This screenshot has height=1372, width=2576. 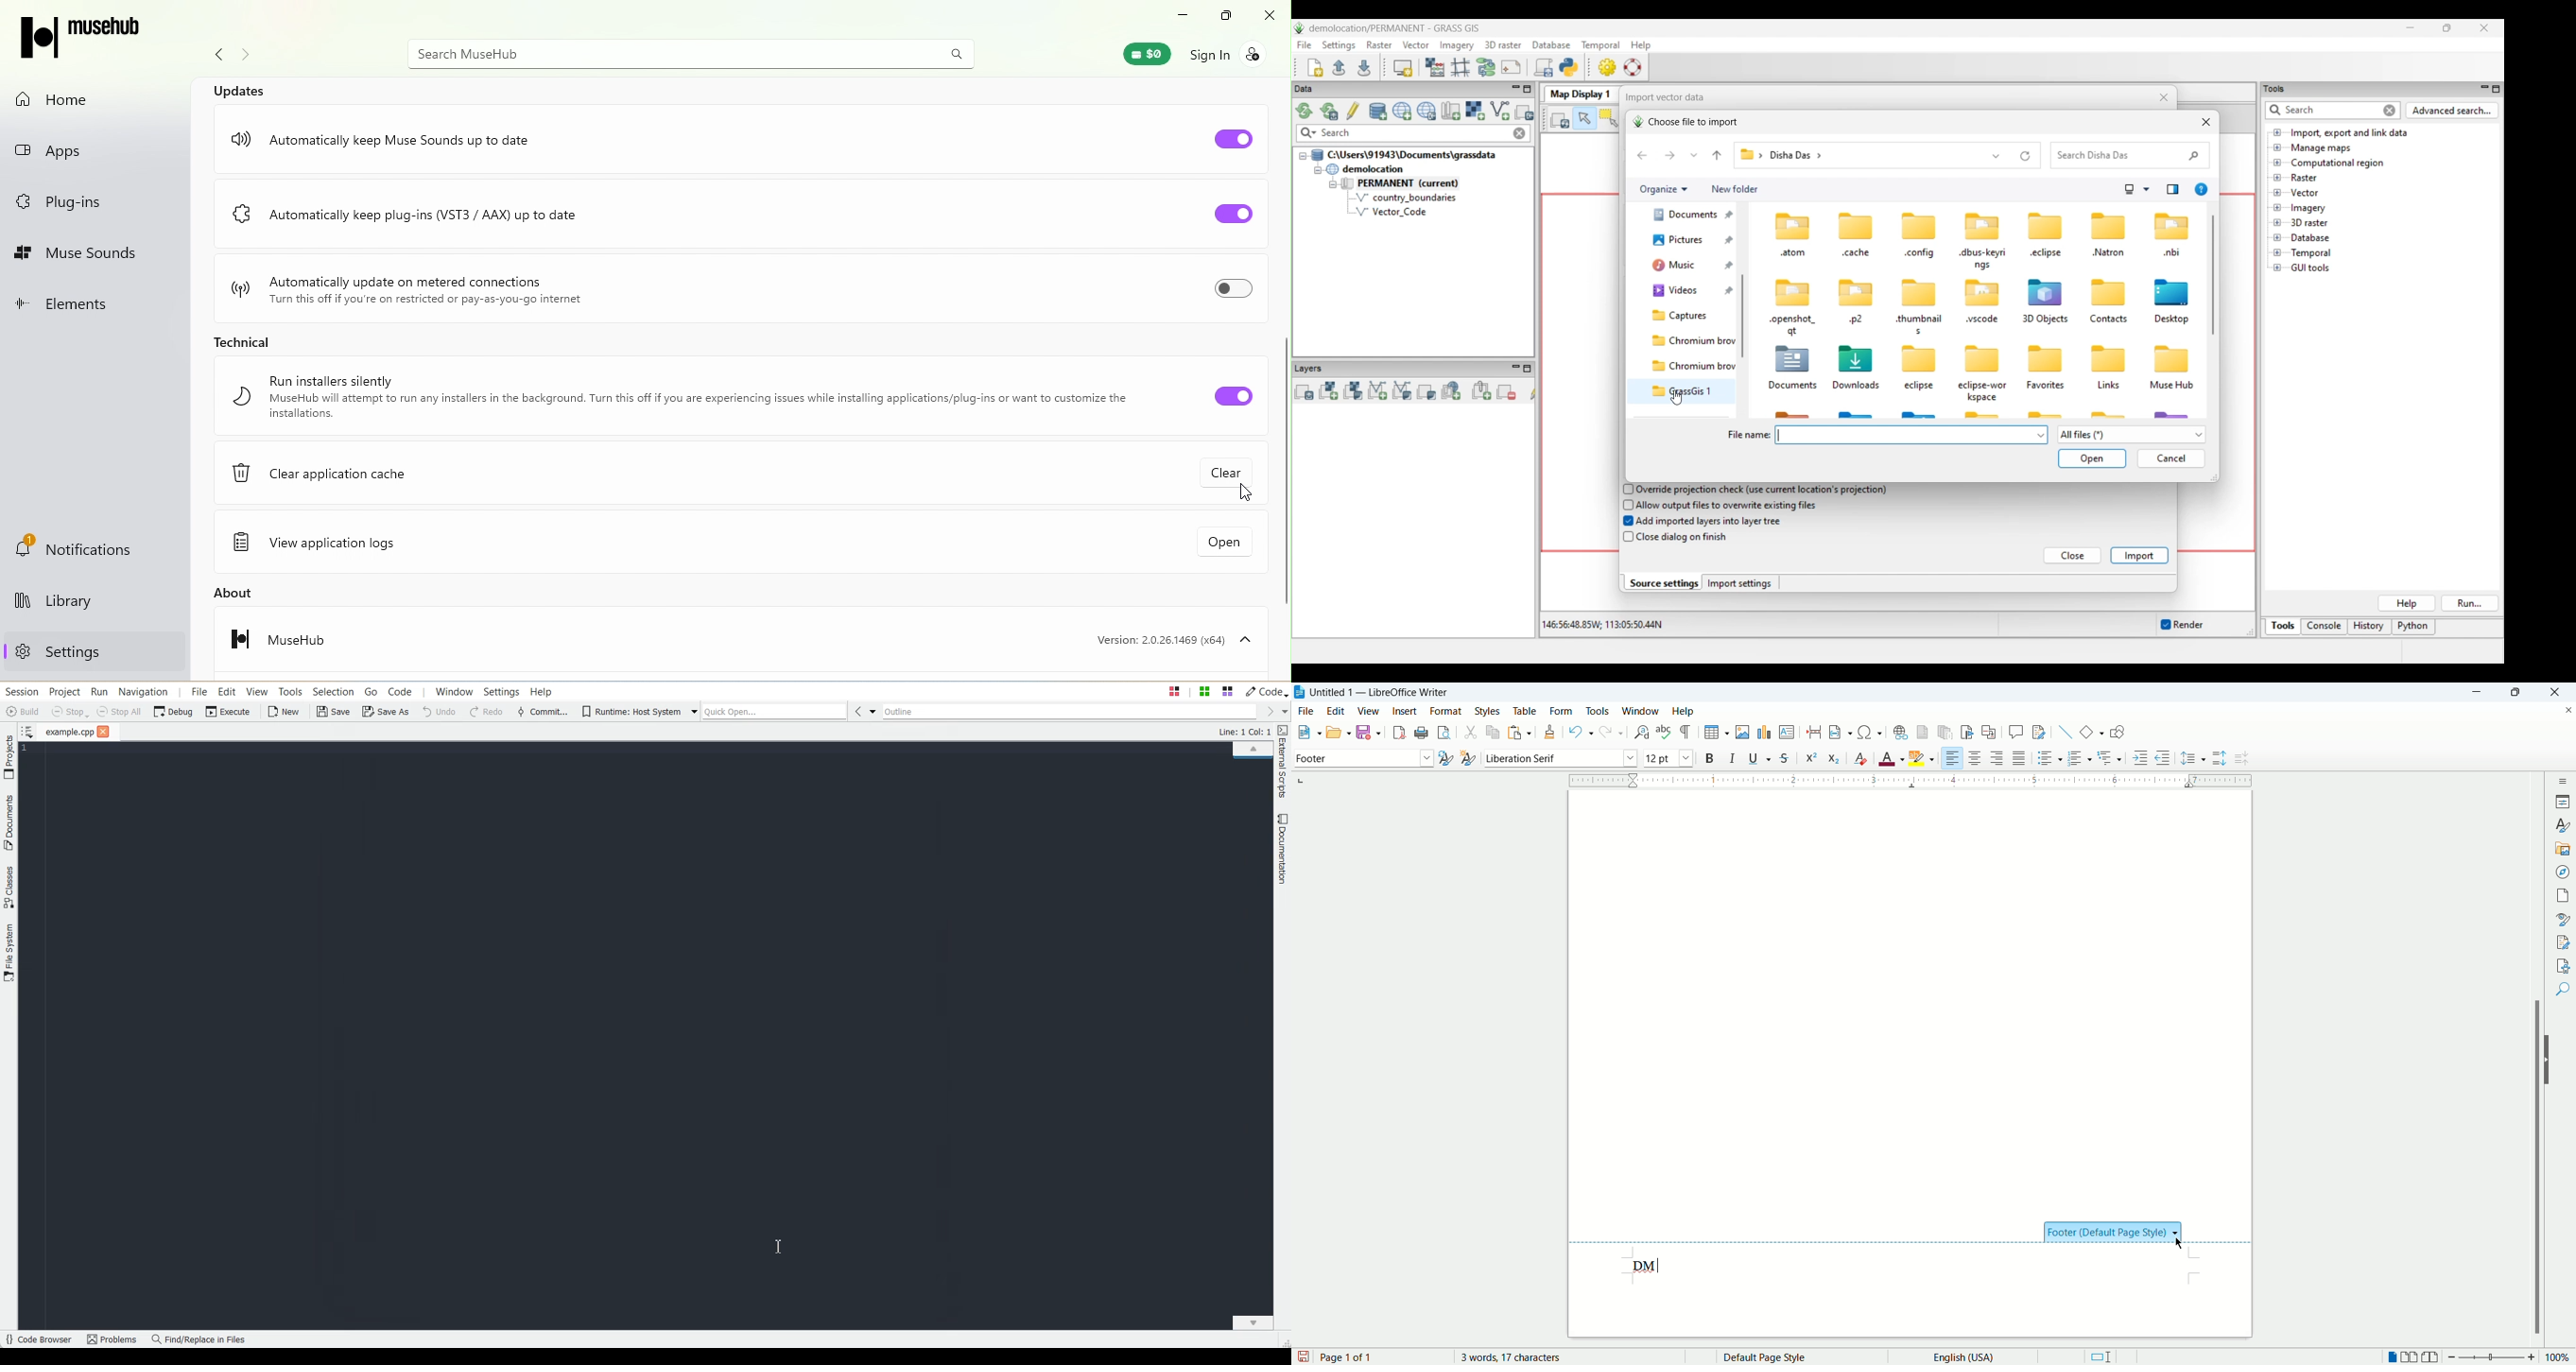 I want to click on zoom percent, so click(x=2559, y=1358).